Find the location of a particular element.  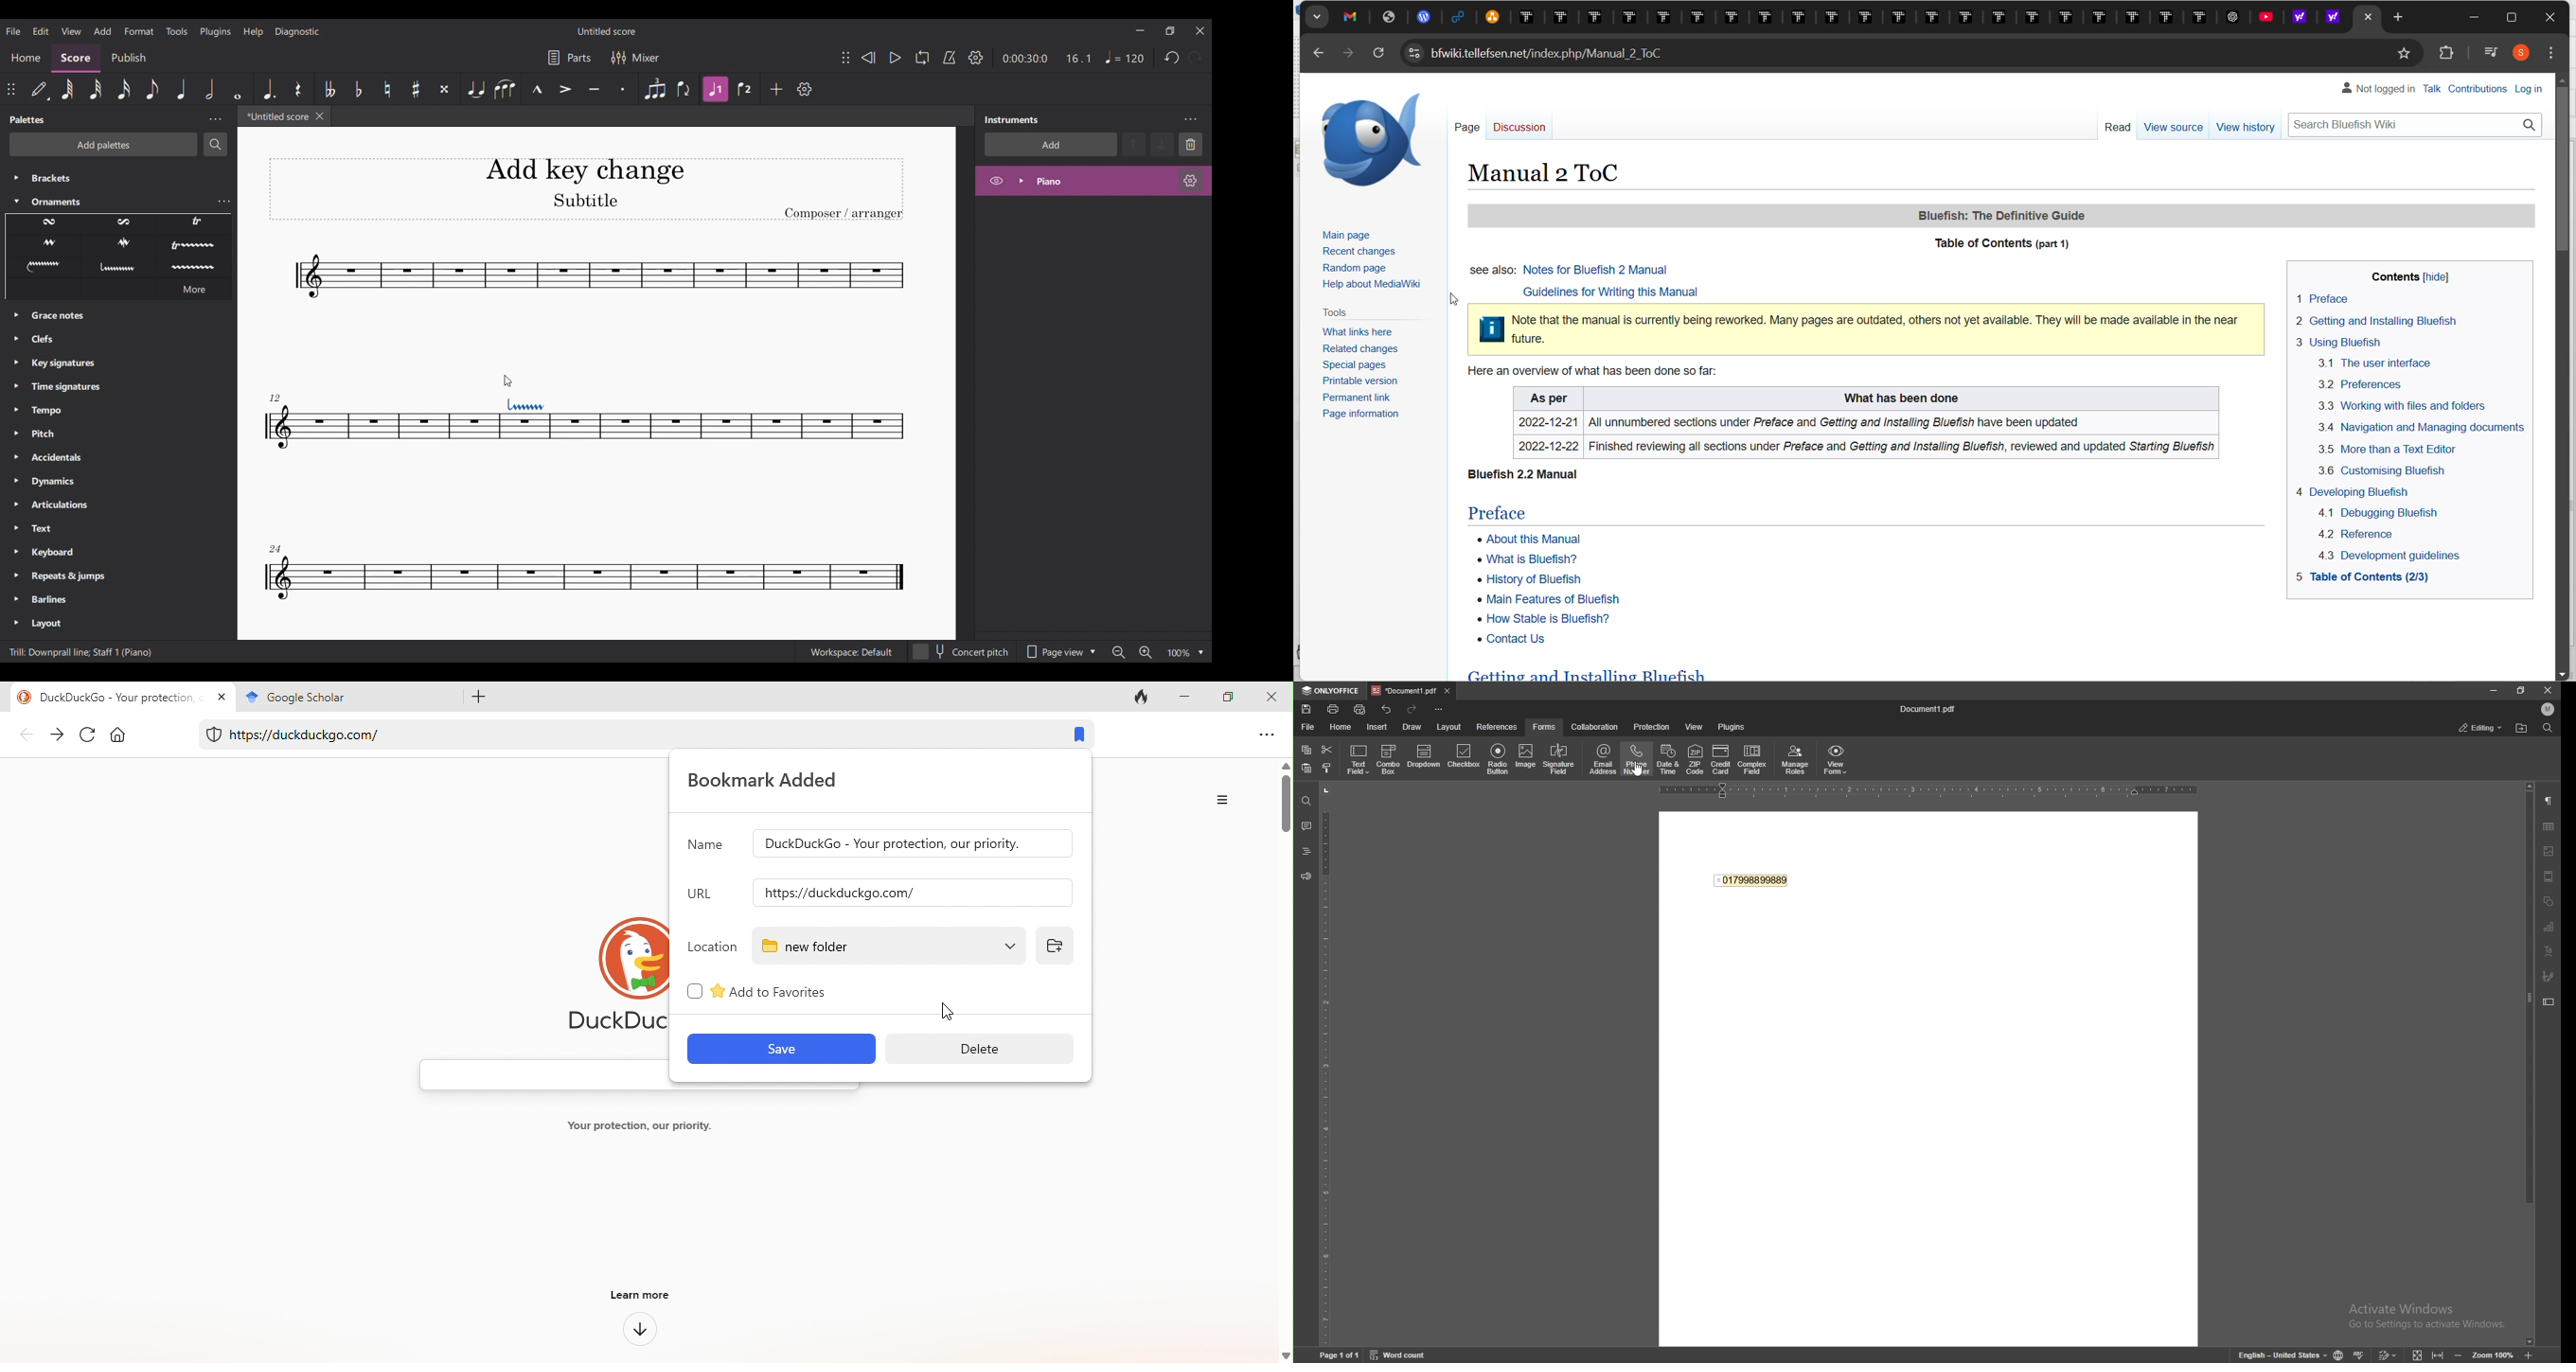

Whole note is located at coordinates (238, 88).